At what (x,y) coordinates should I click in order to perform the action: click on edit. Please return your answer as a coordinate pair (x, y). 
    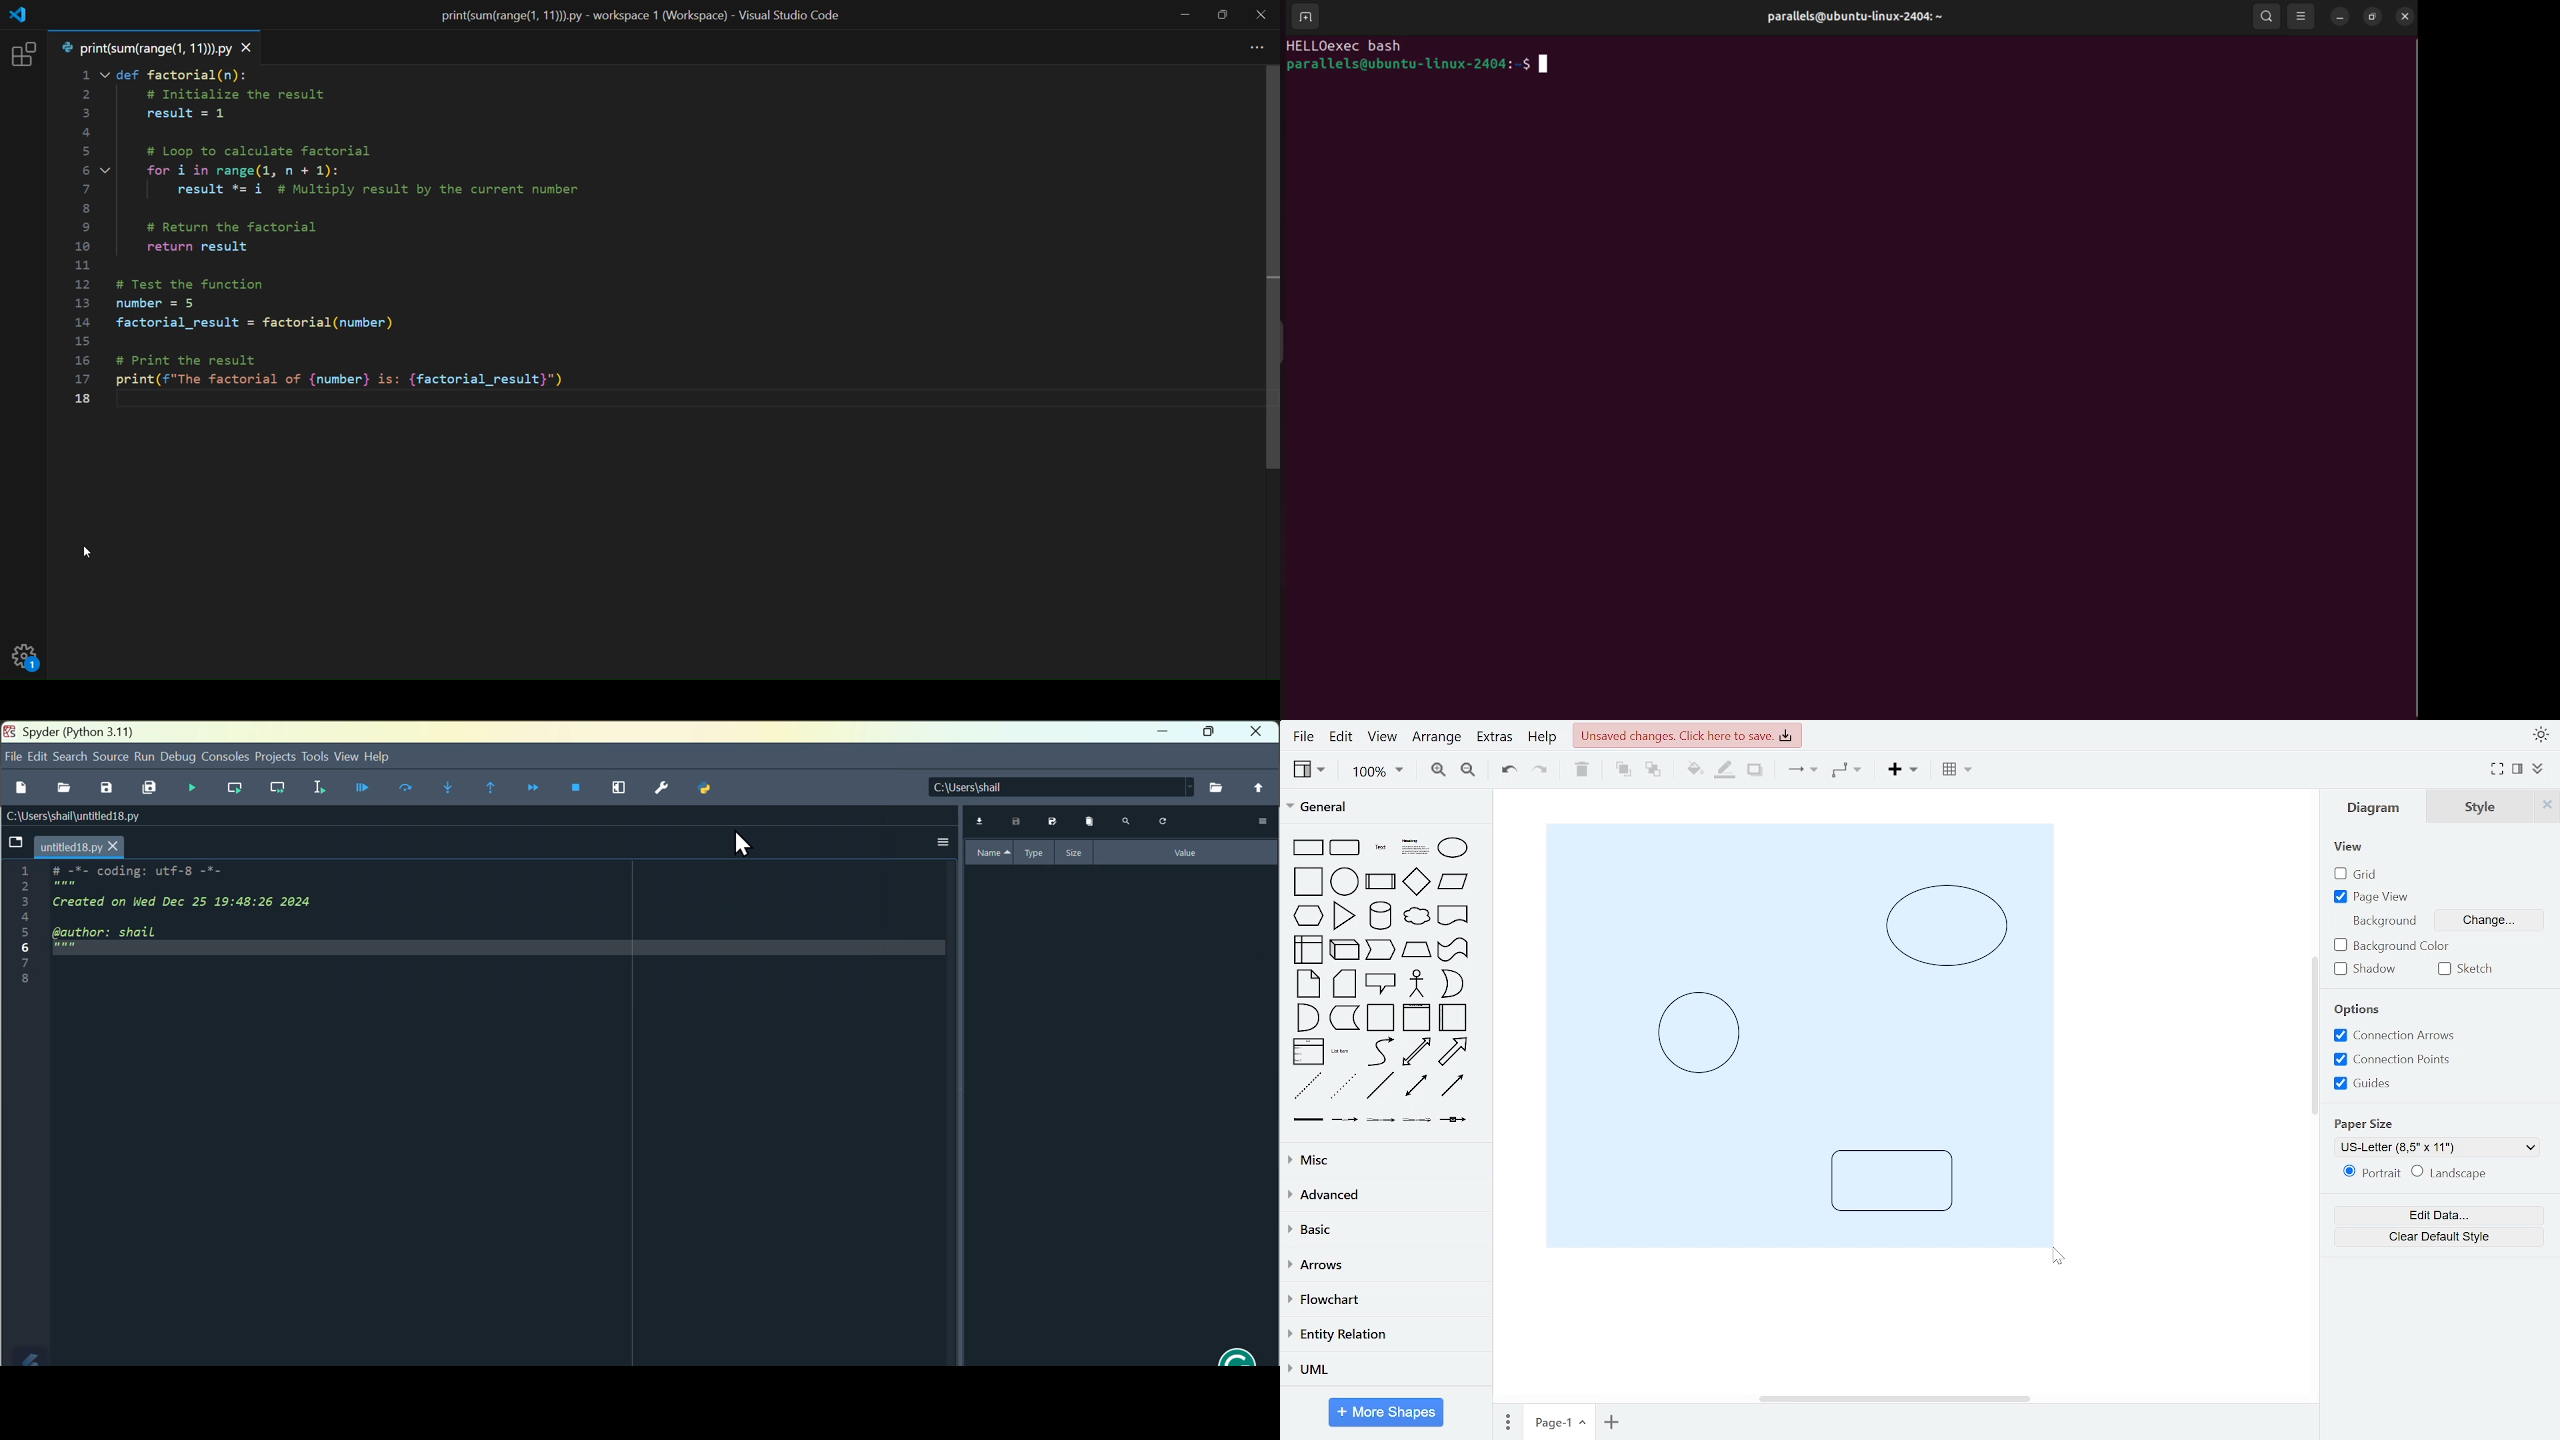
    Looking at the image, I should click on (1344, 738).